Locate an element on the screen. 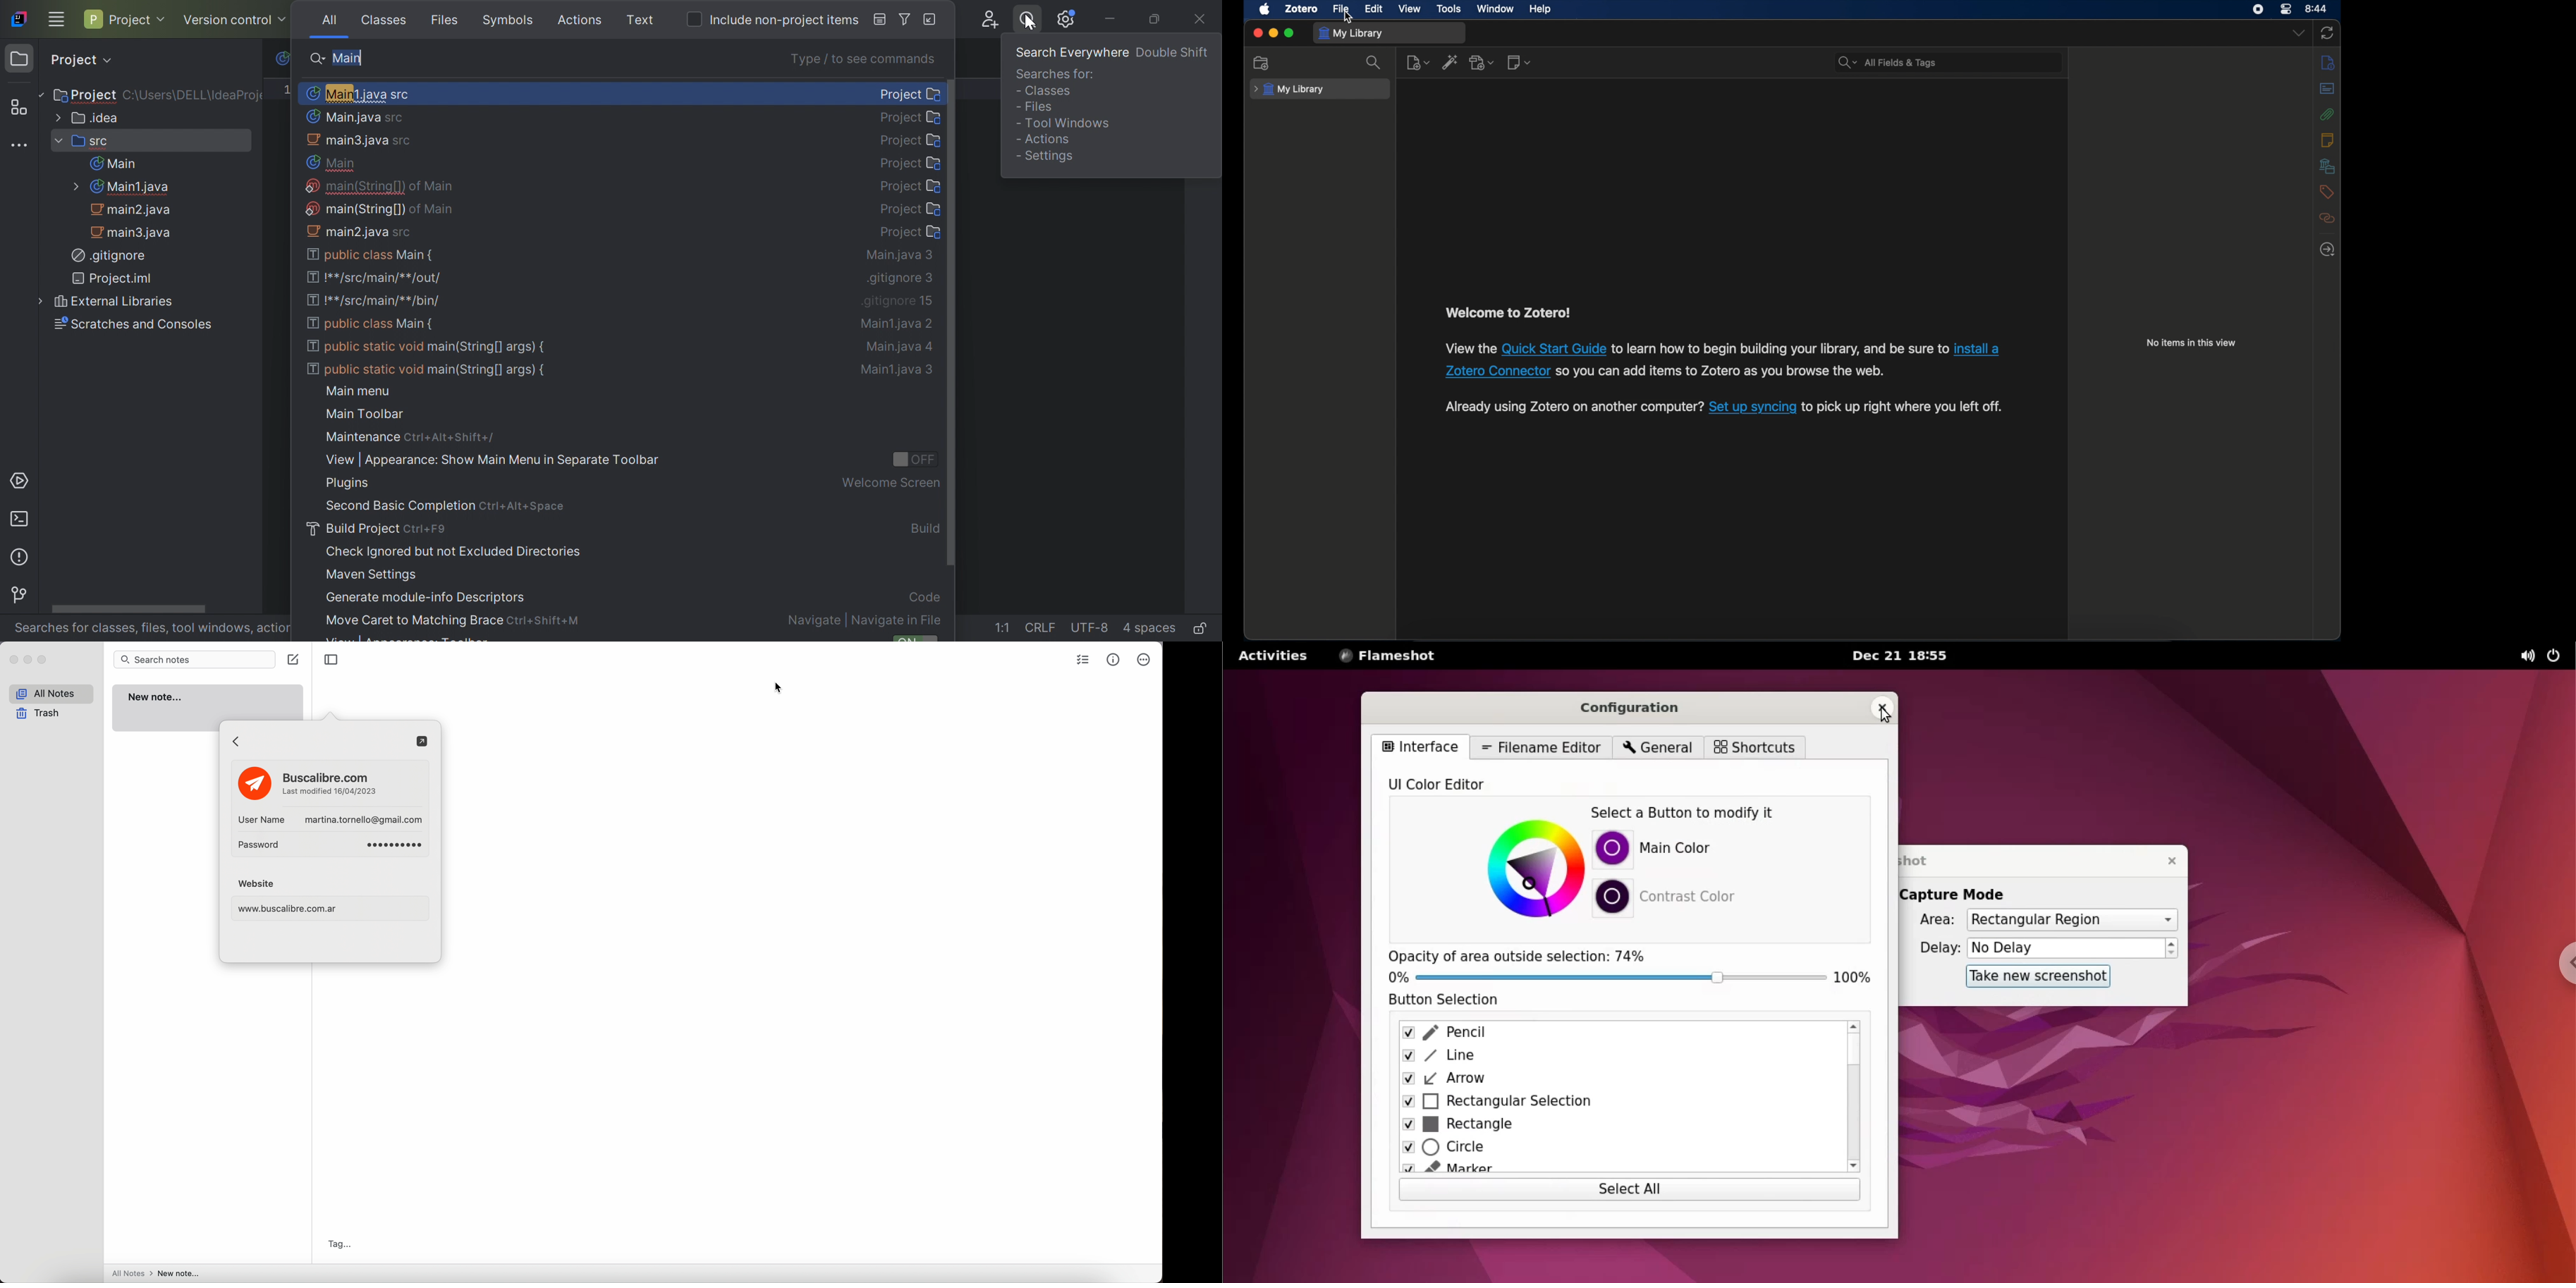  software sync link is located at coordinates (1753, 408).